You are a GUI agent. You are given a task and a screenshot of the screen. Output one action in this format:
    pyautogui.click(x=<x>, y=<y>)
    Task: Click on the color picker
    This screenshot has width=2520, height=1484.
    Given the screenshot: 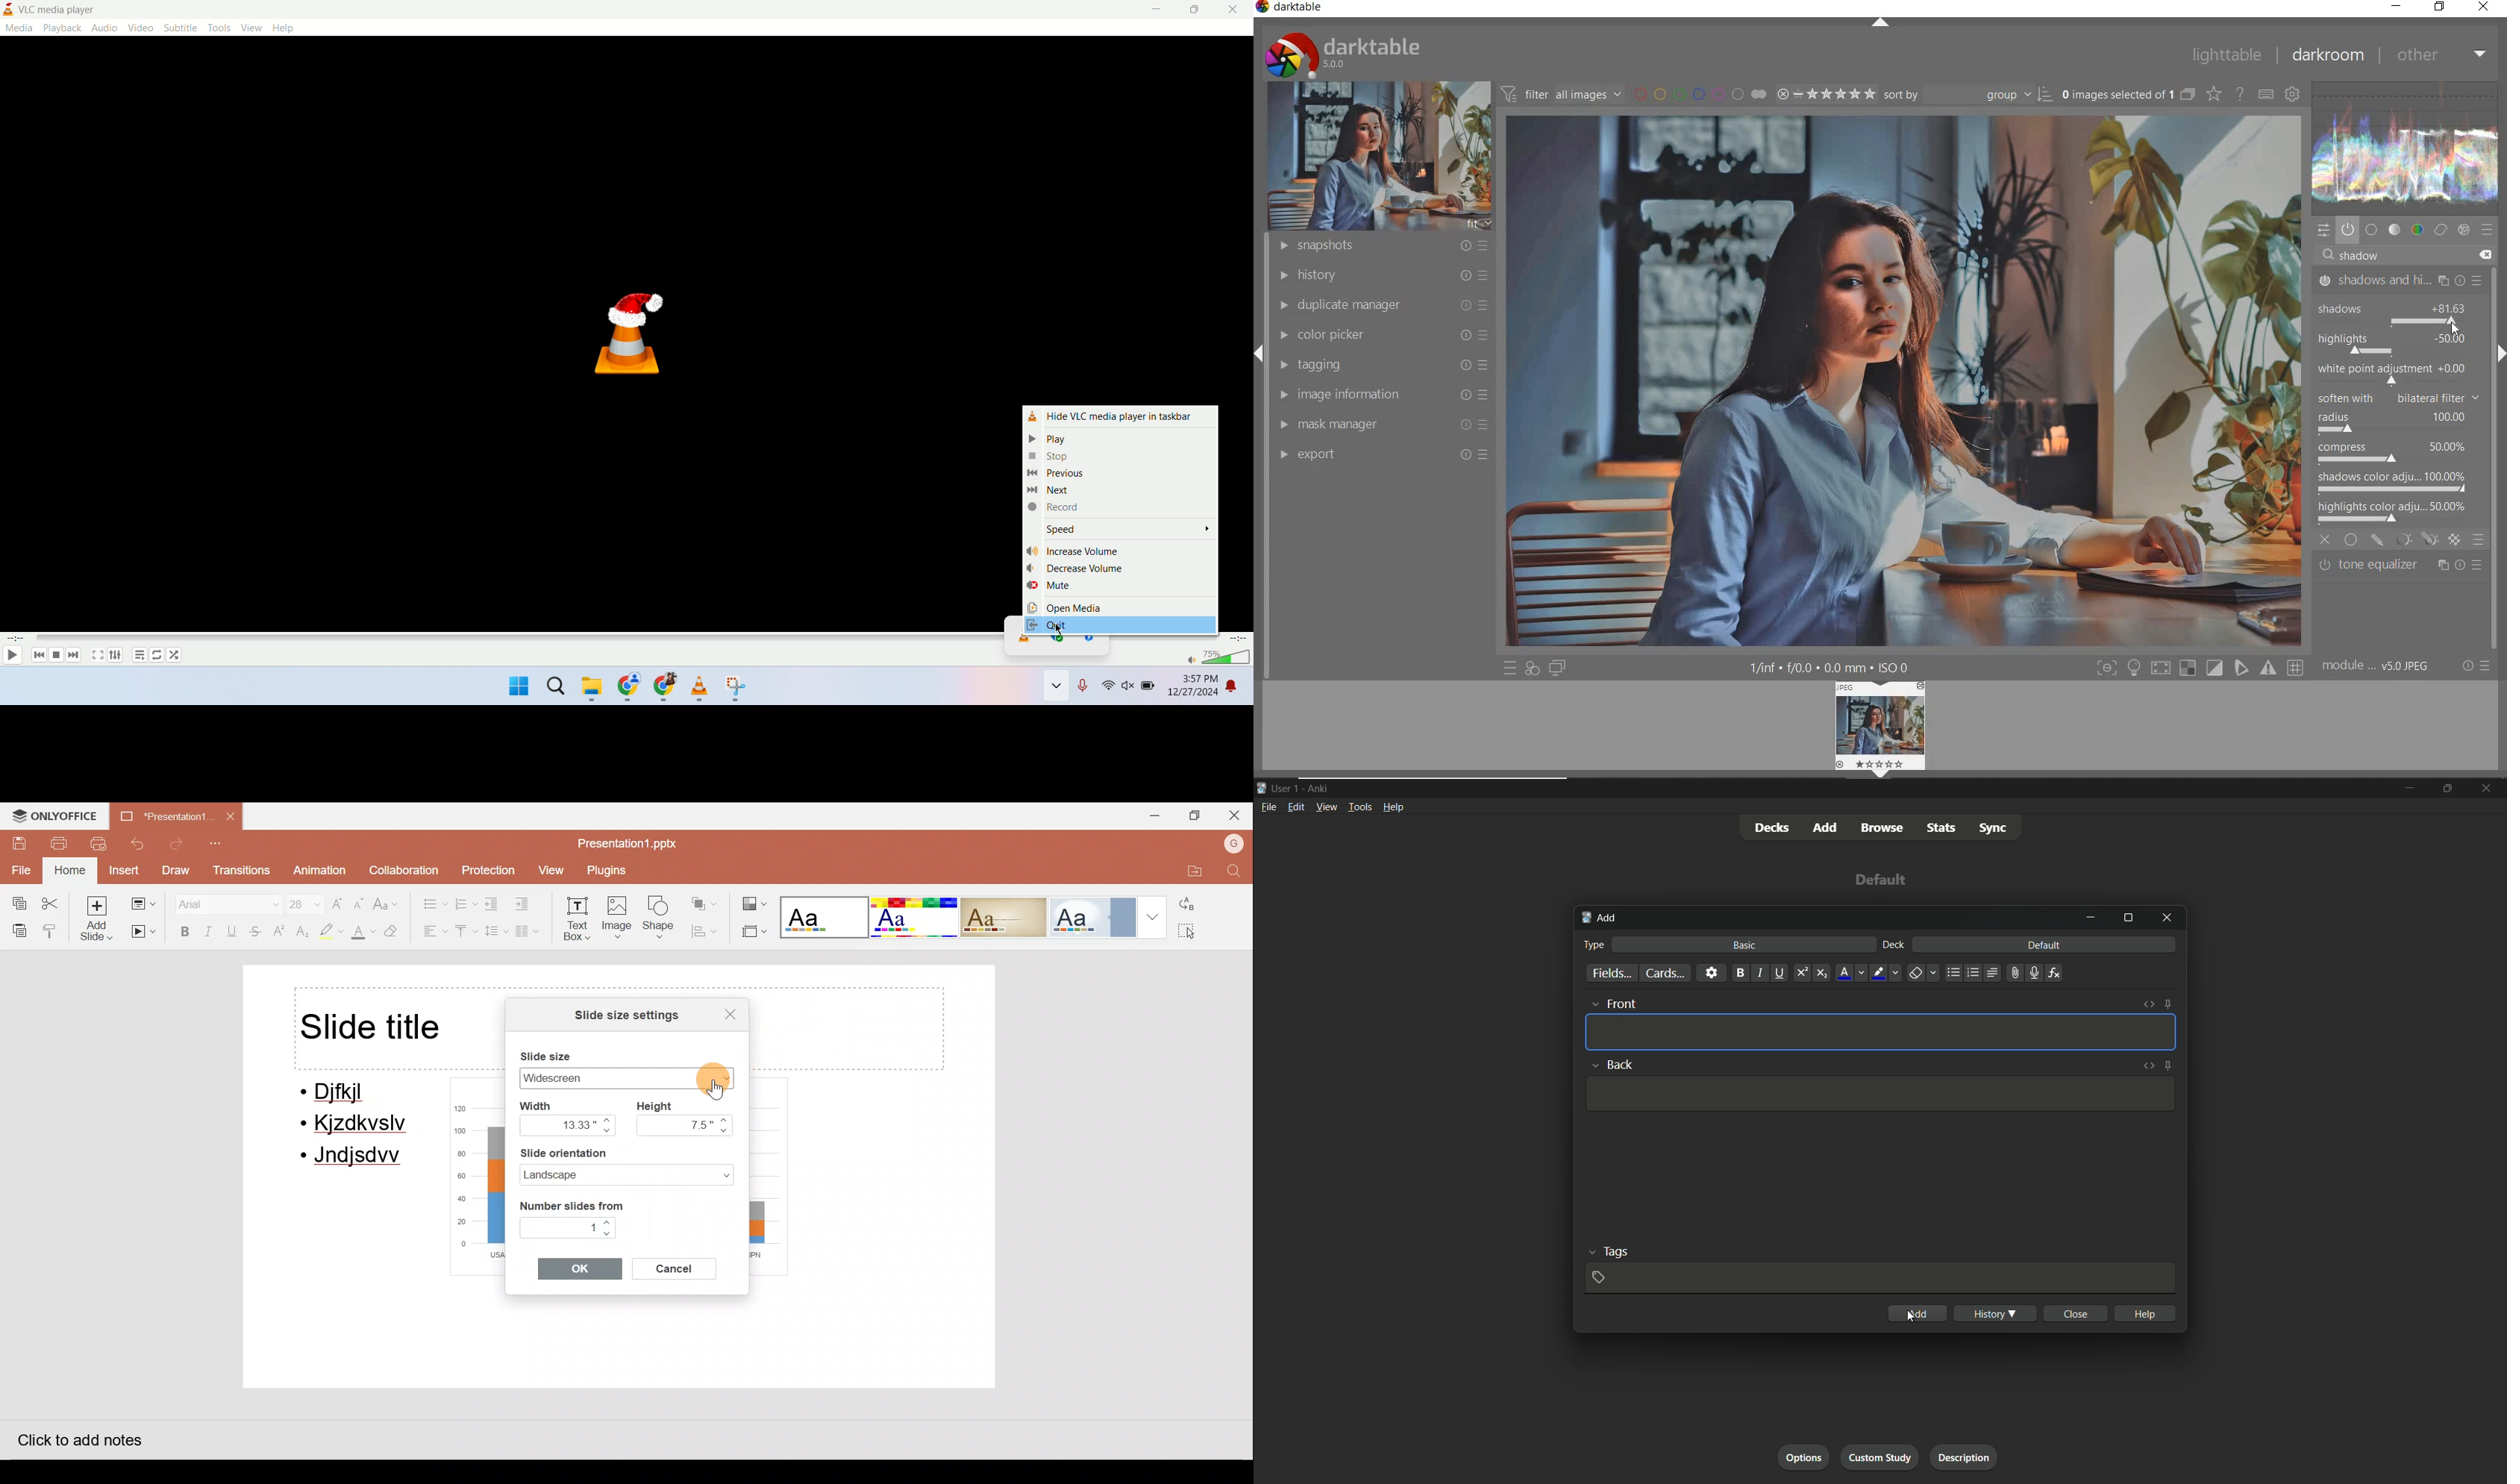 What is the action you would take?
    pyautogui.click(x=1382, y=335)
    